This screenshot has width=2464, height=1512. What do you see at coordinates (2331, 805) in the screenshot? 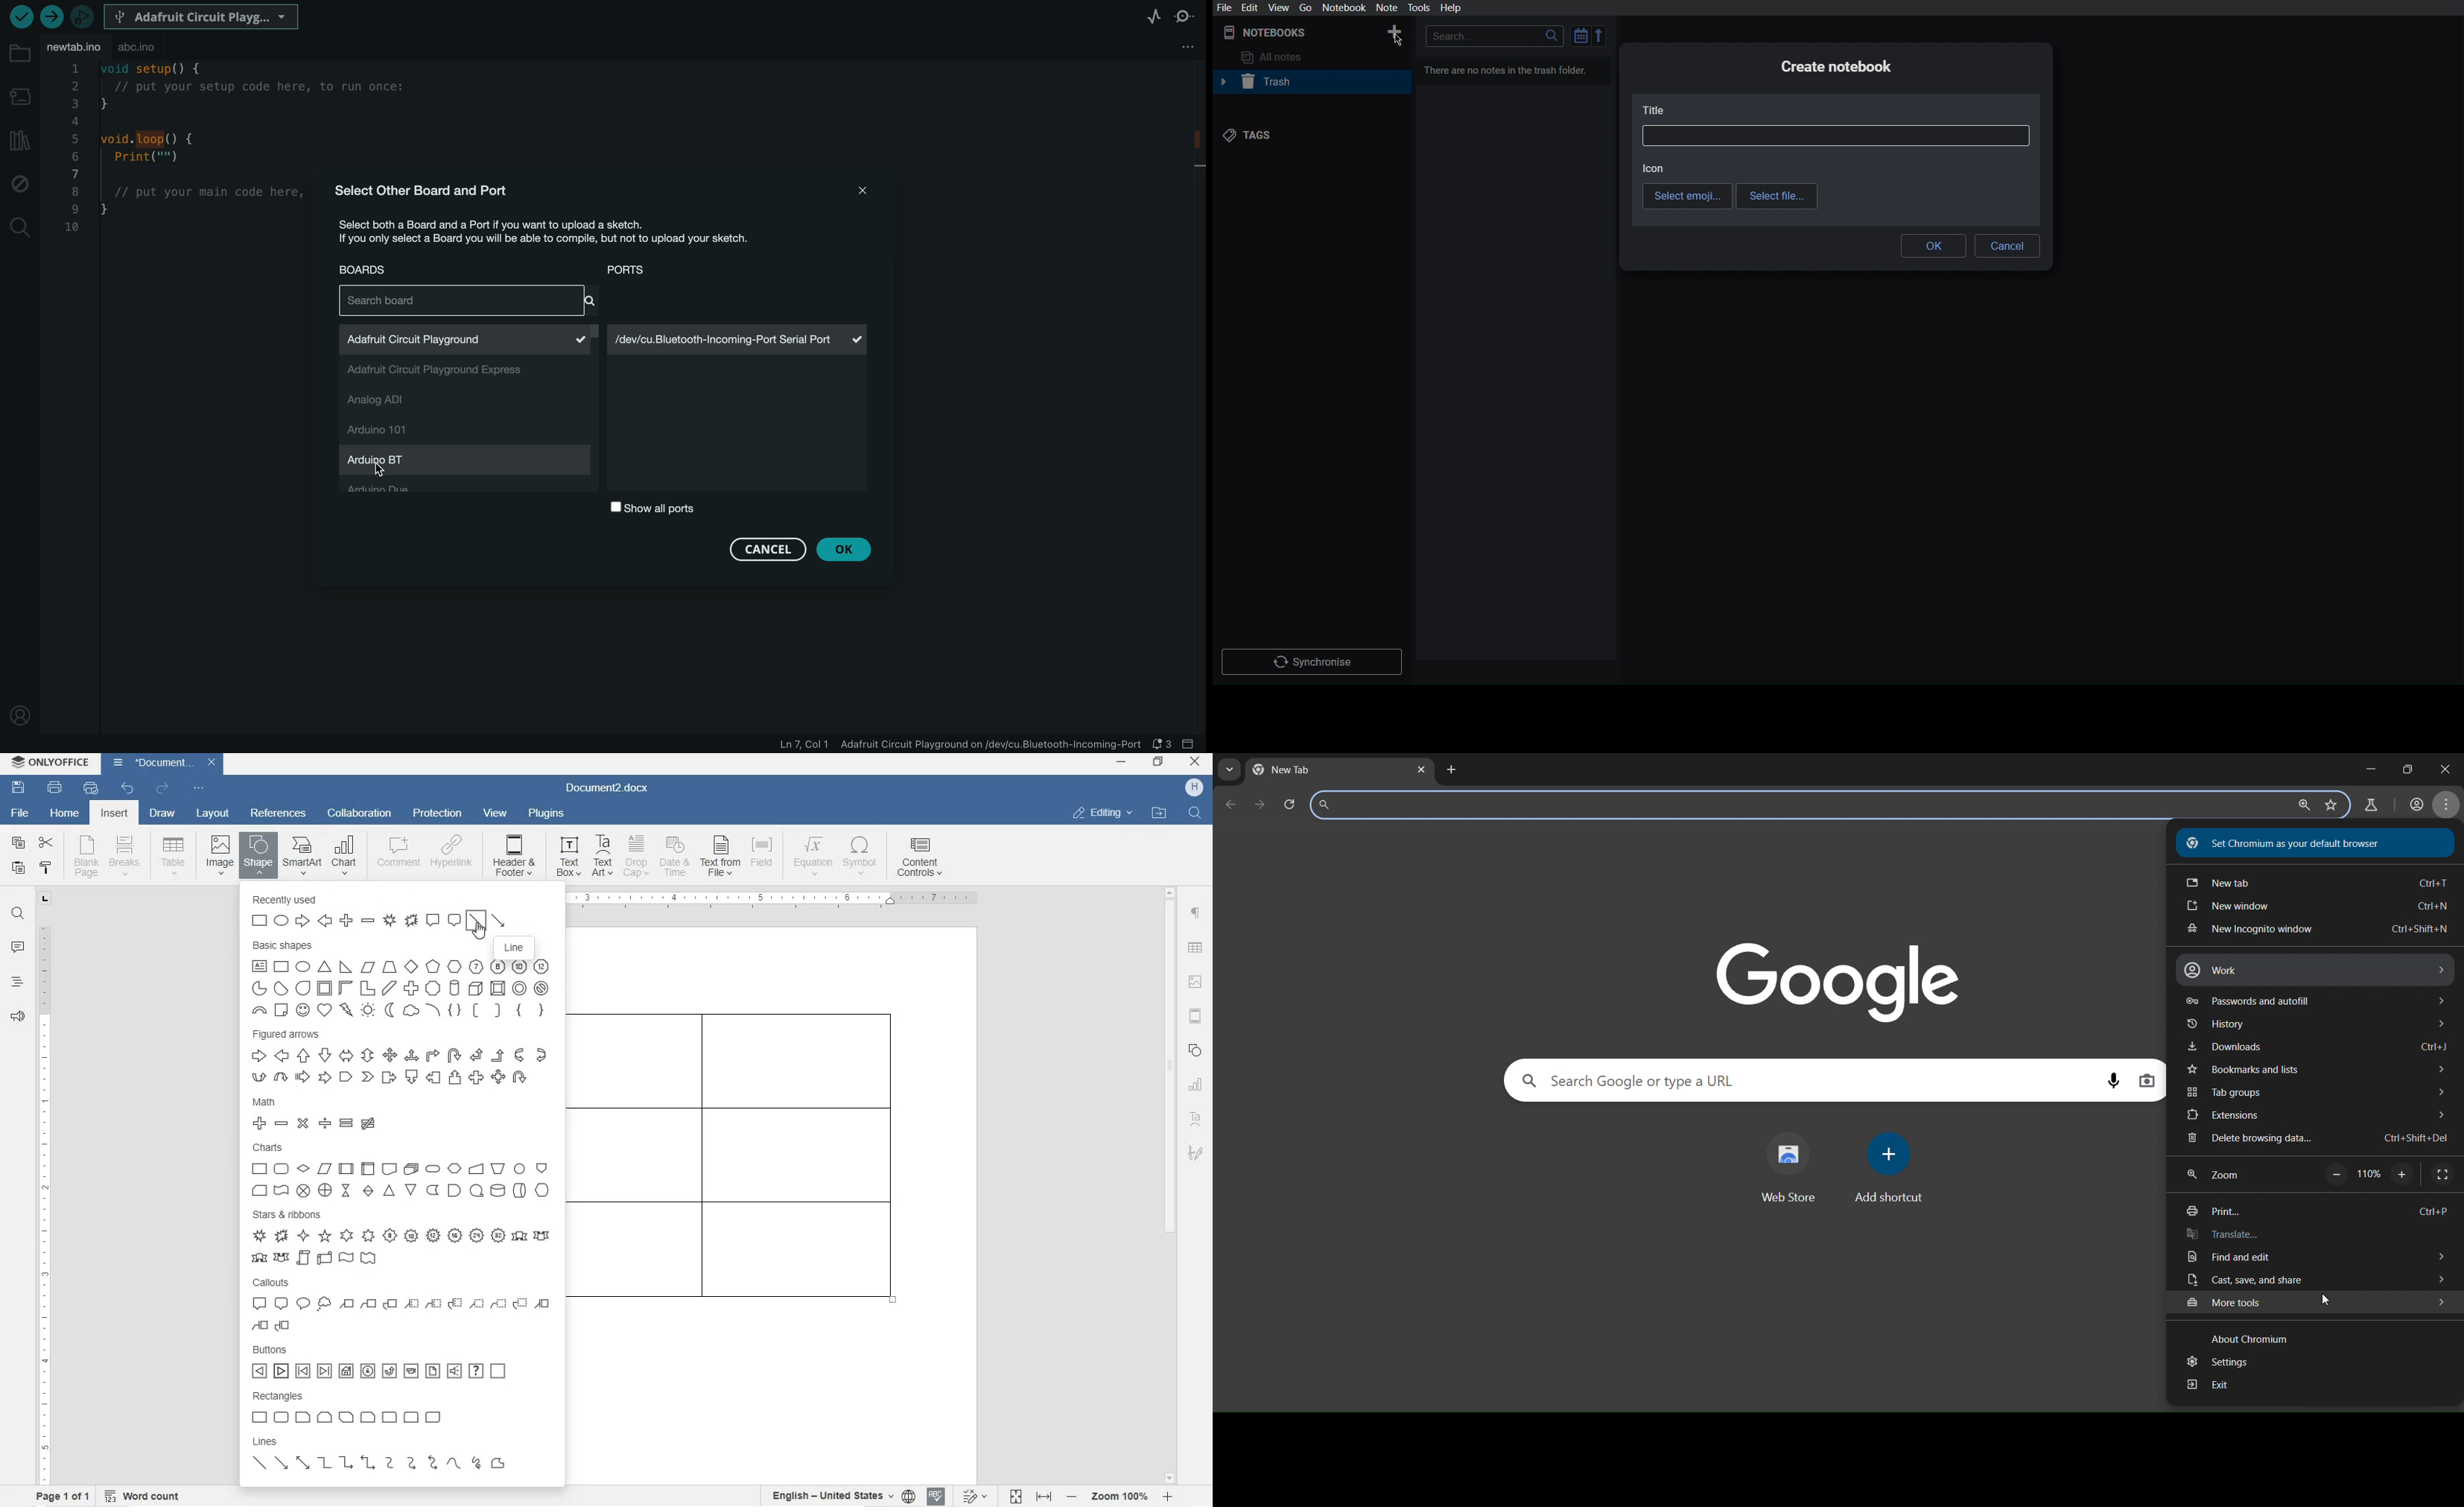
I see `bookmark` at bounding box center [2331, 805].